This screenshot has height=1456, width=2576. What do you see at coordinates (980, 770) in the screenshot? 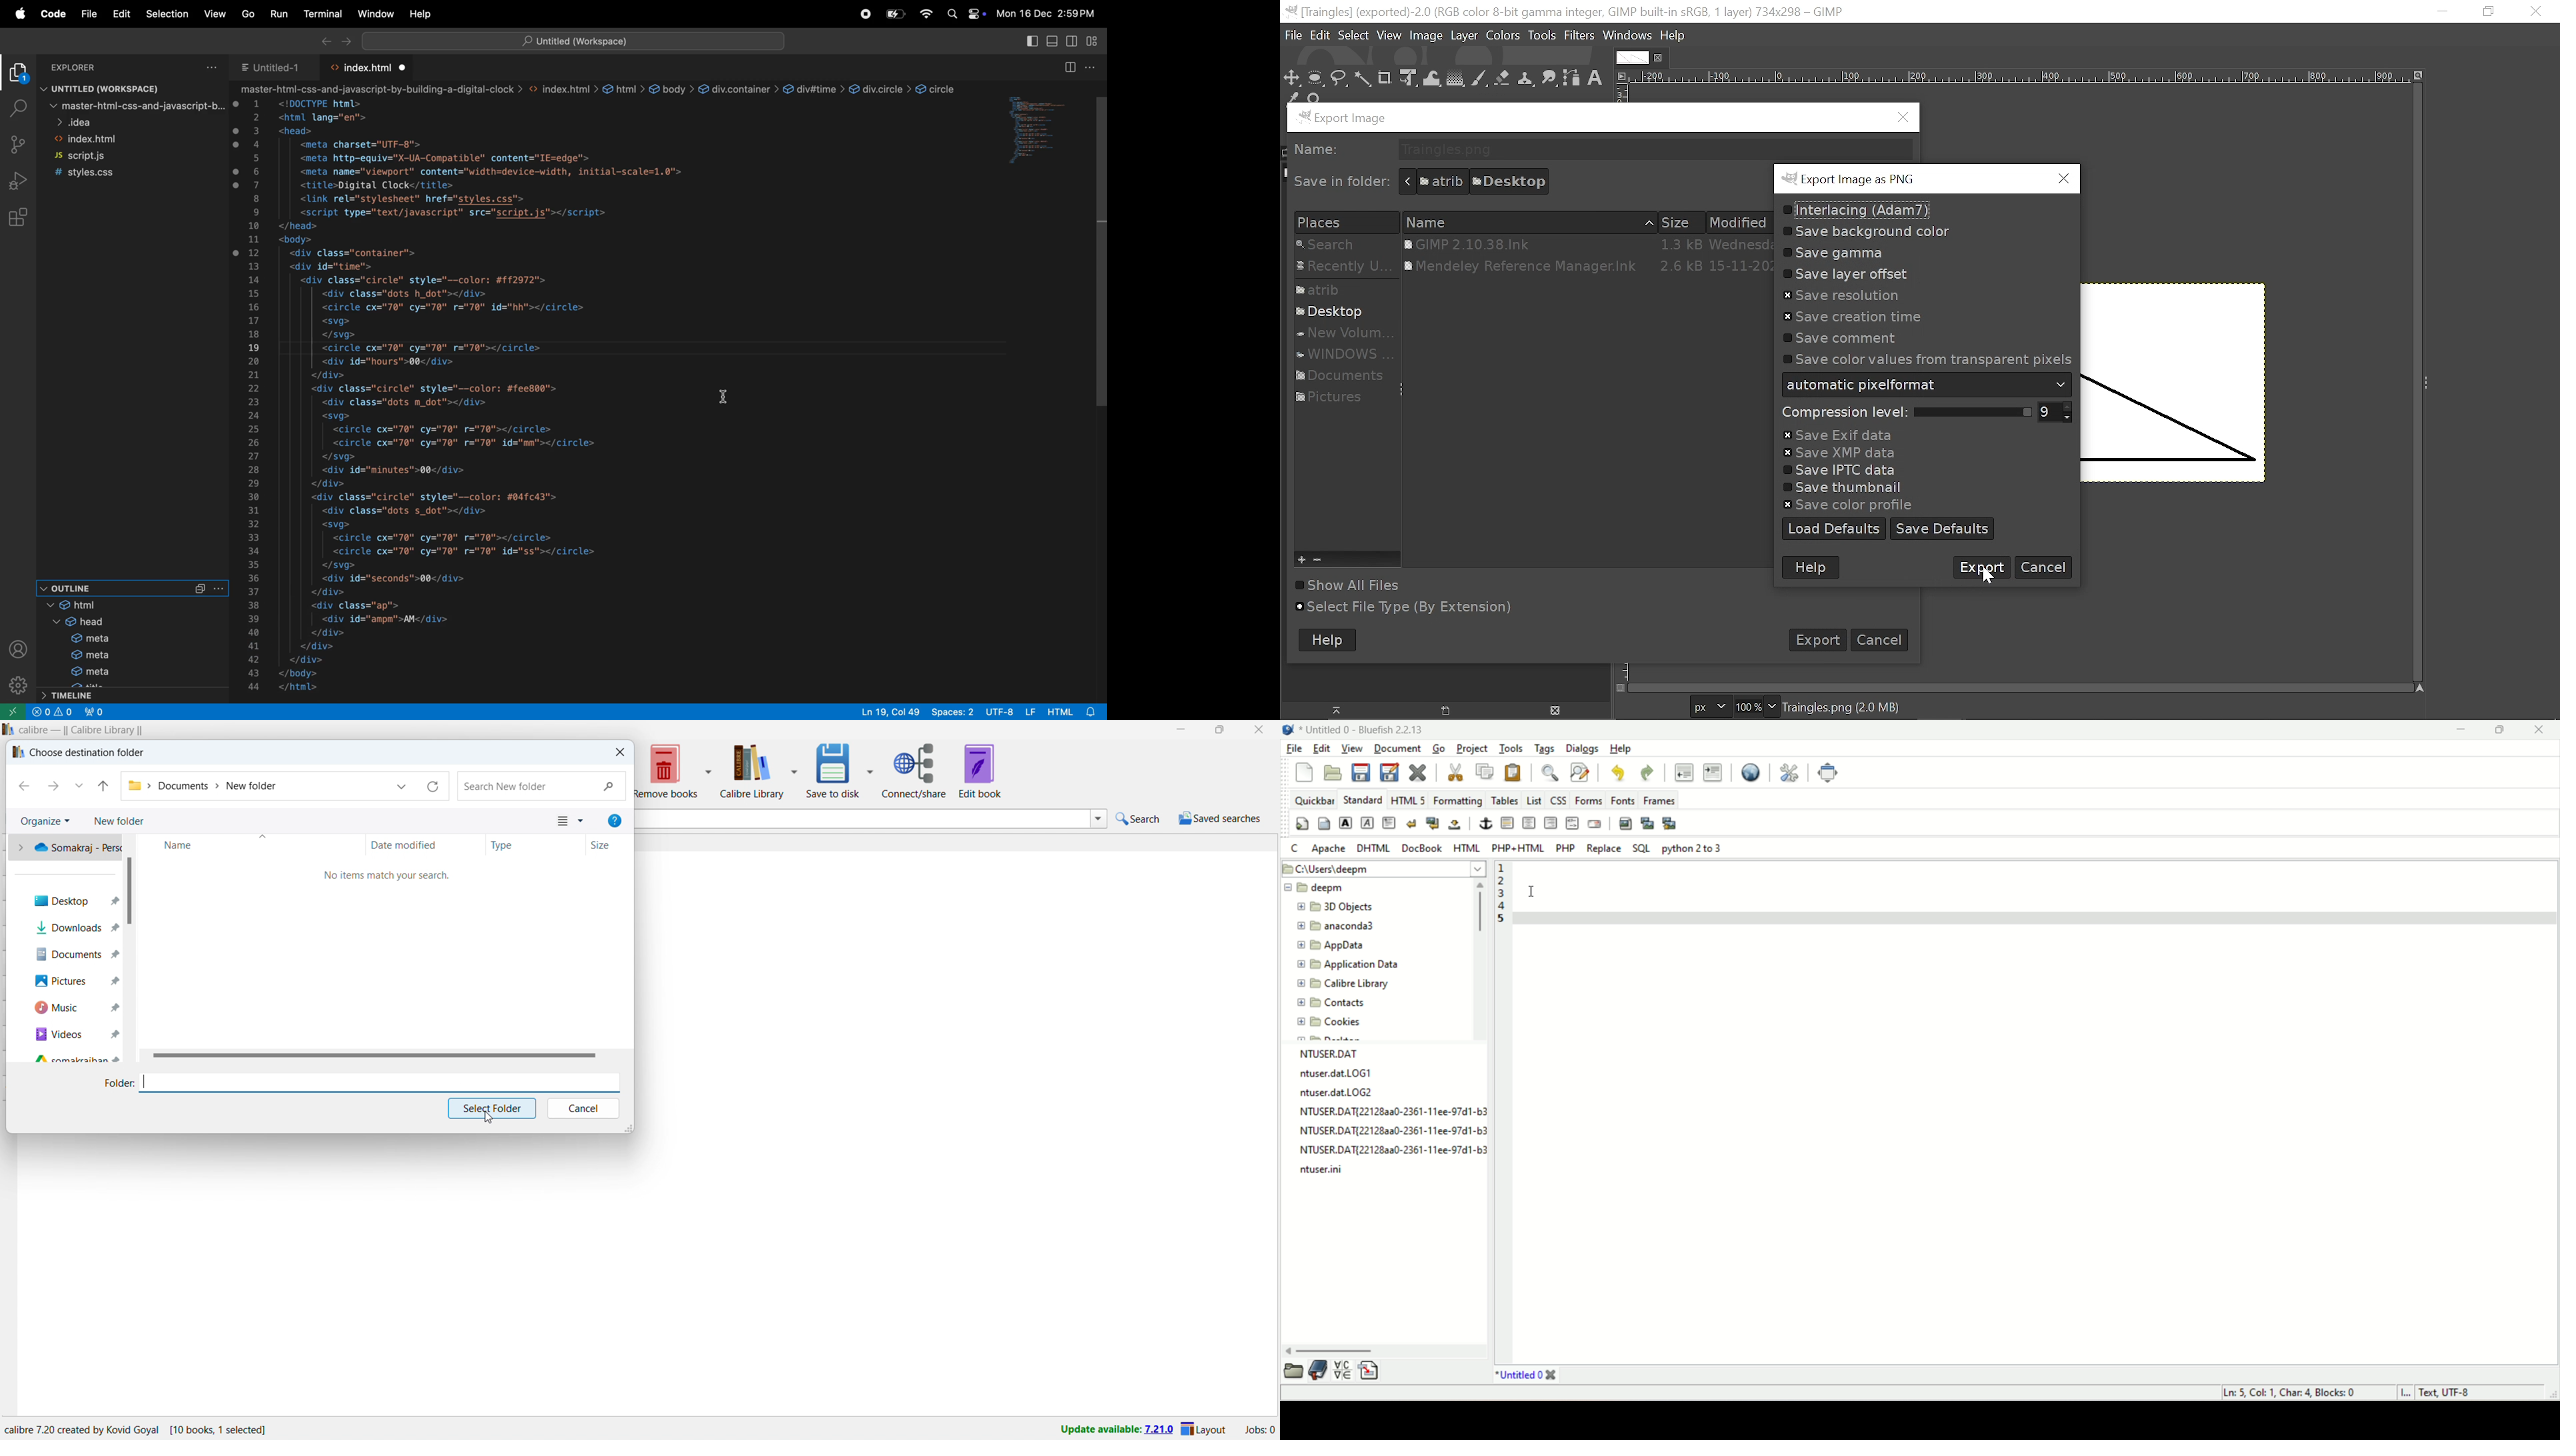
I see `edit book` at bounding box center [980, 770].